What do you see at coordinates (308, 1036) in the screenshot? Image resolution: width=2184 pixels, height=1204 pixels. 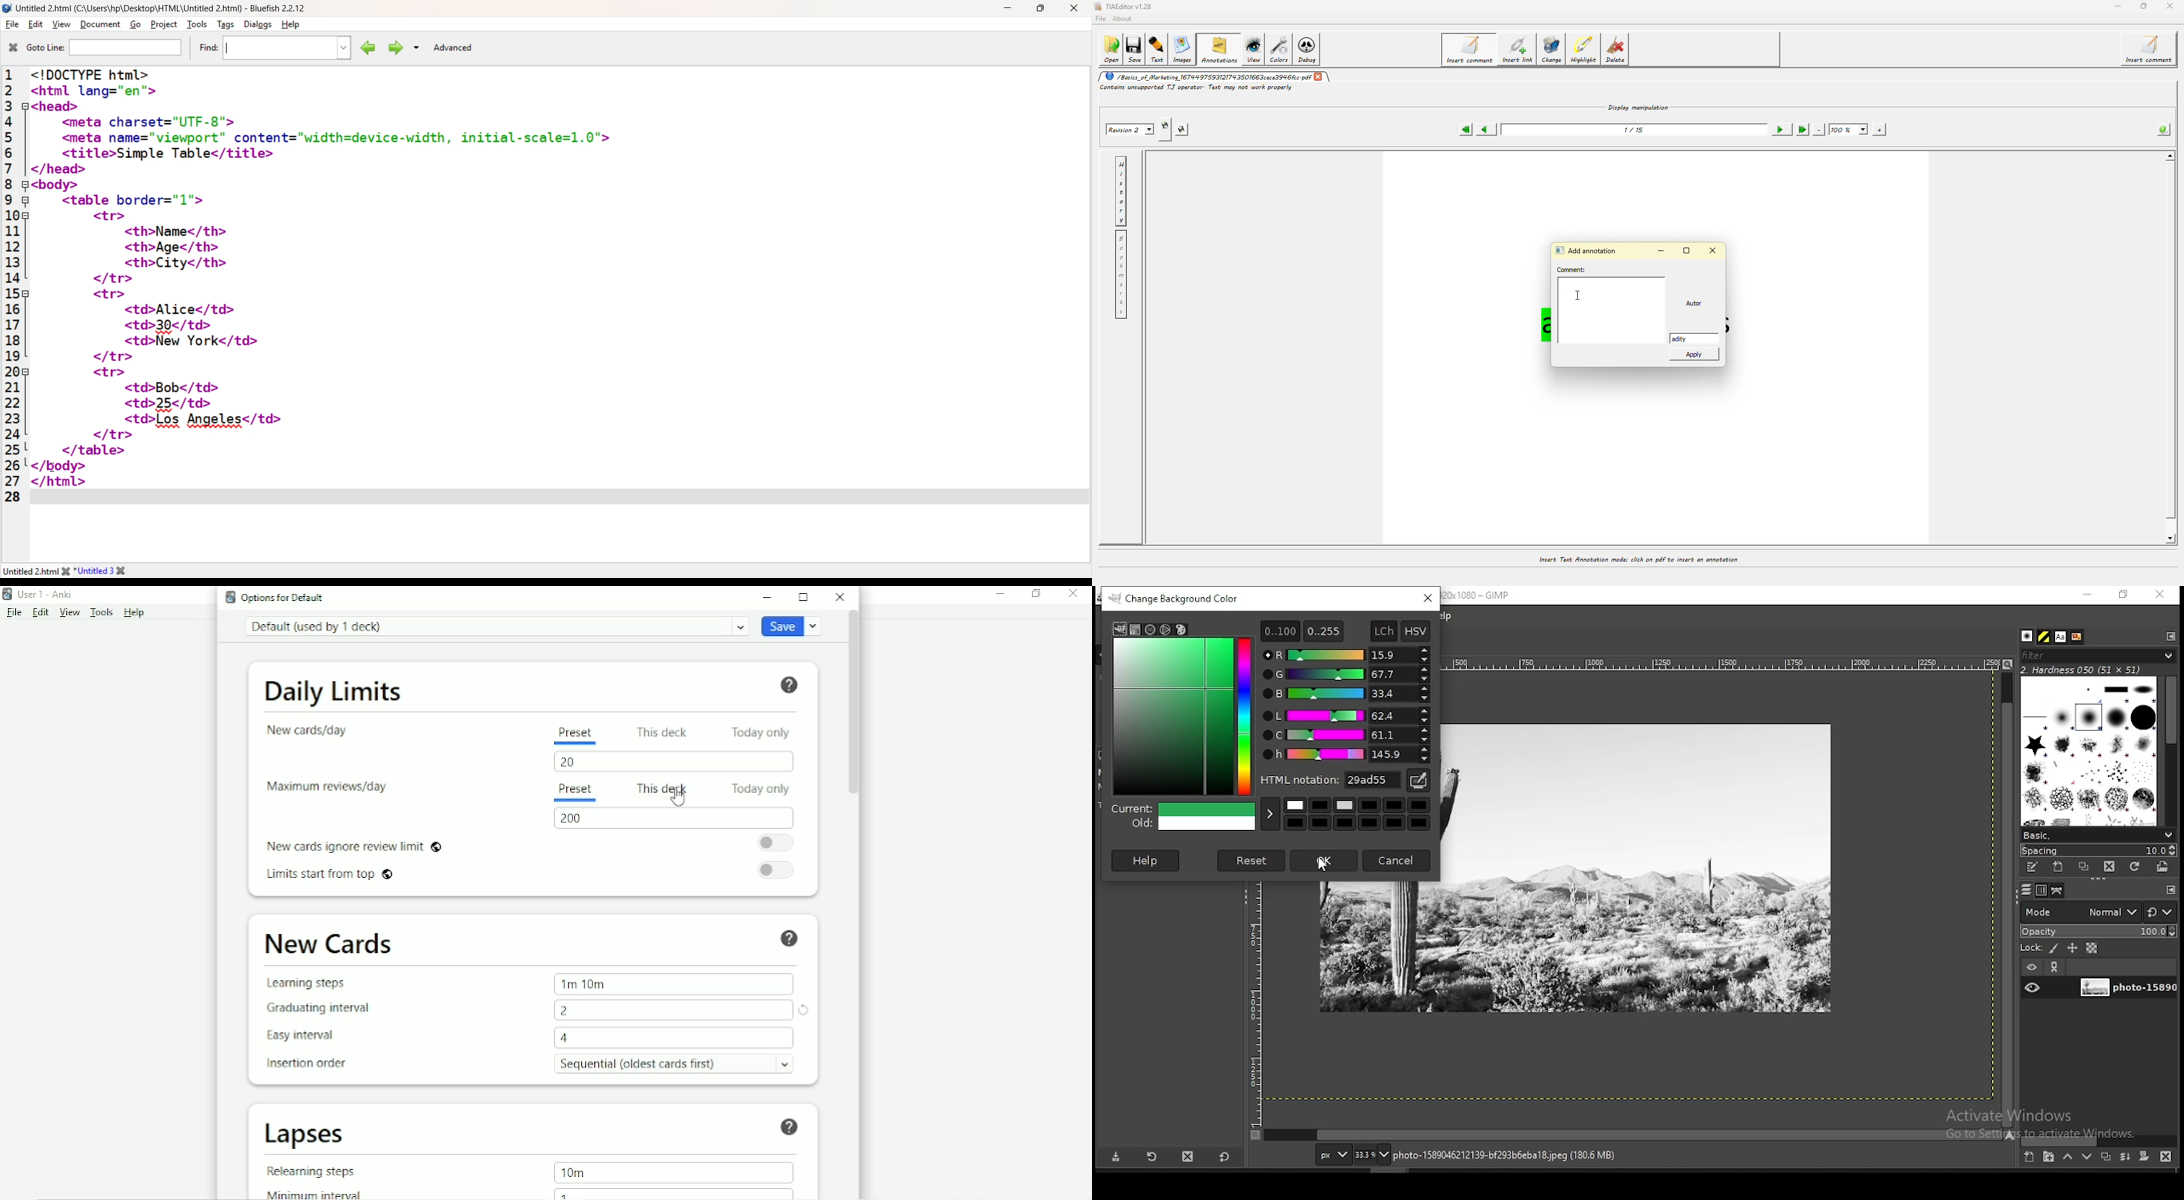 I see `Easy interval` at bounding box center [308, 1036].